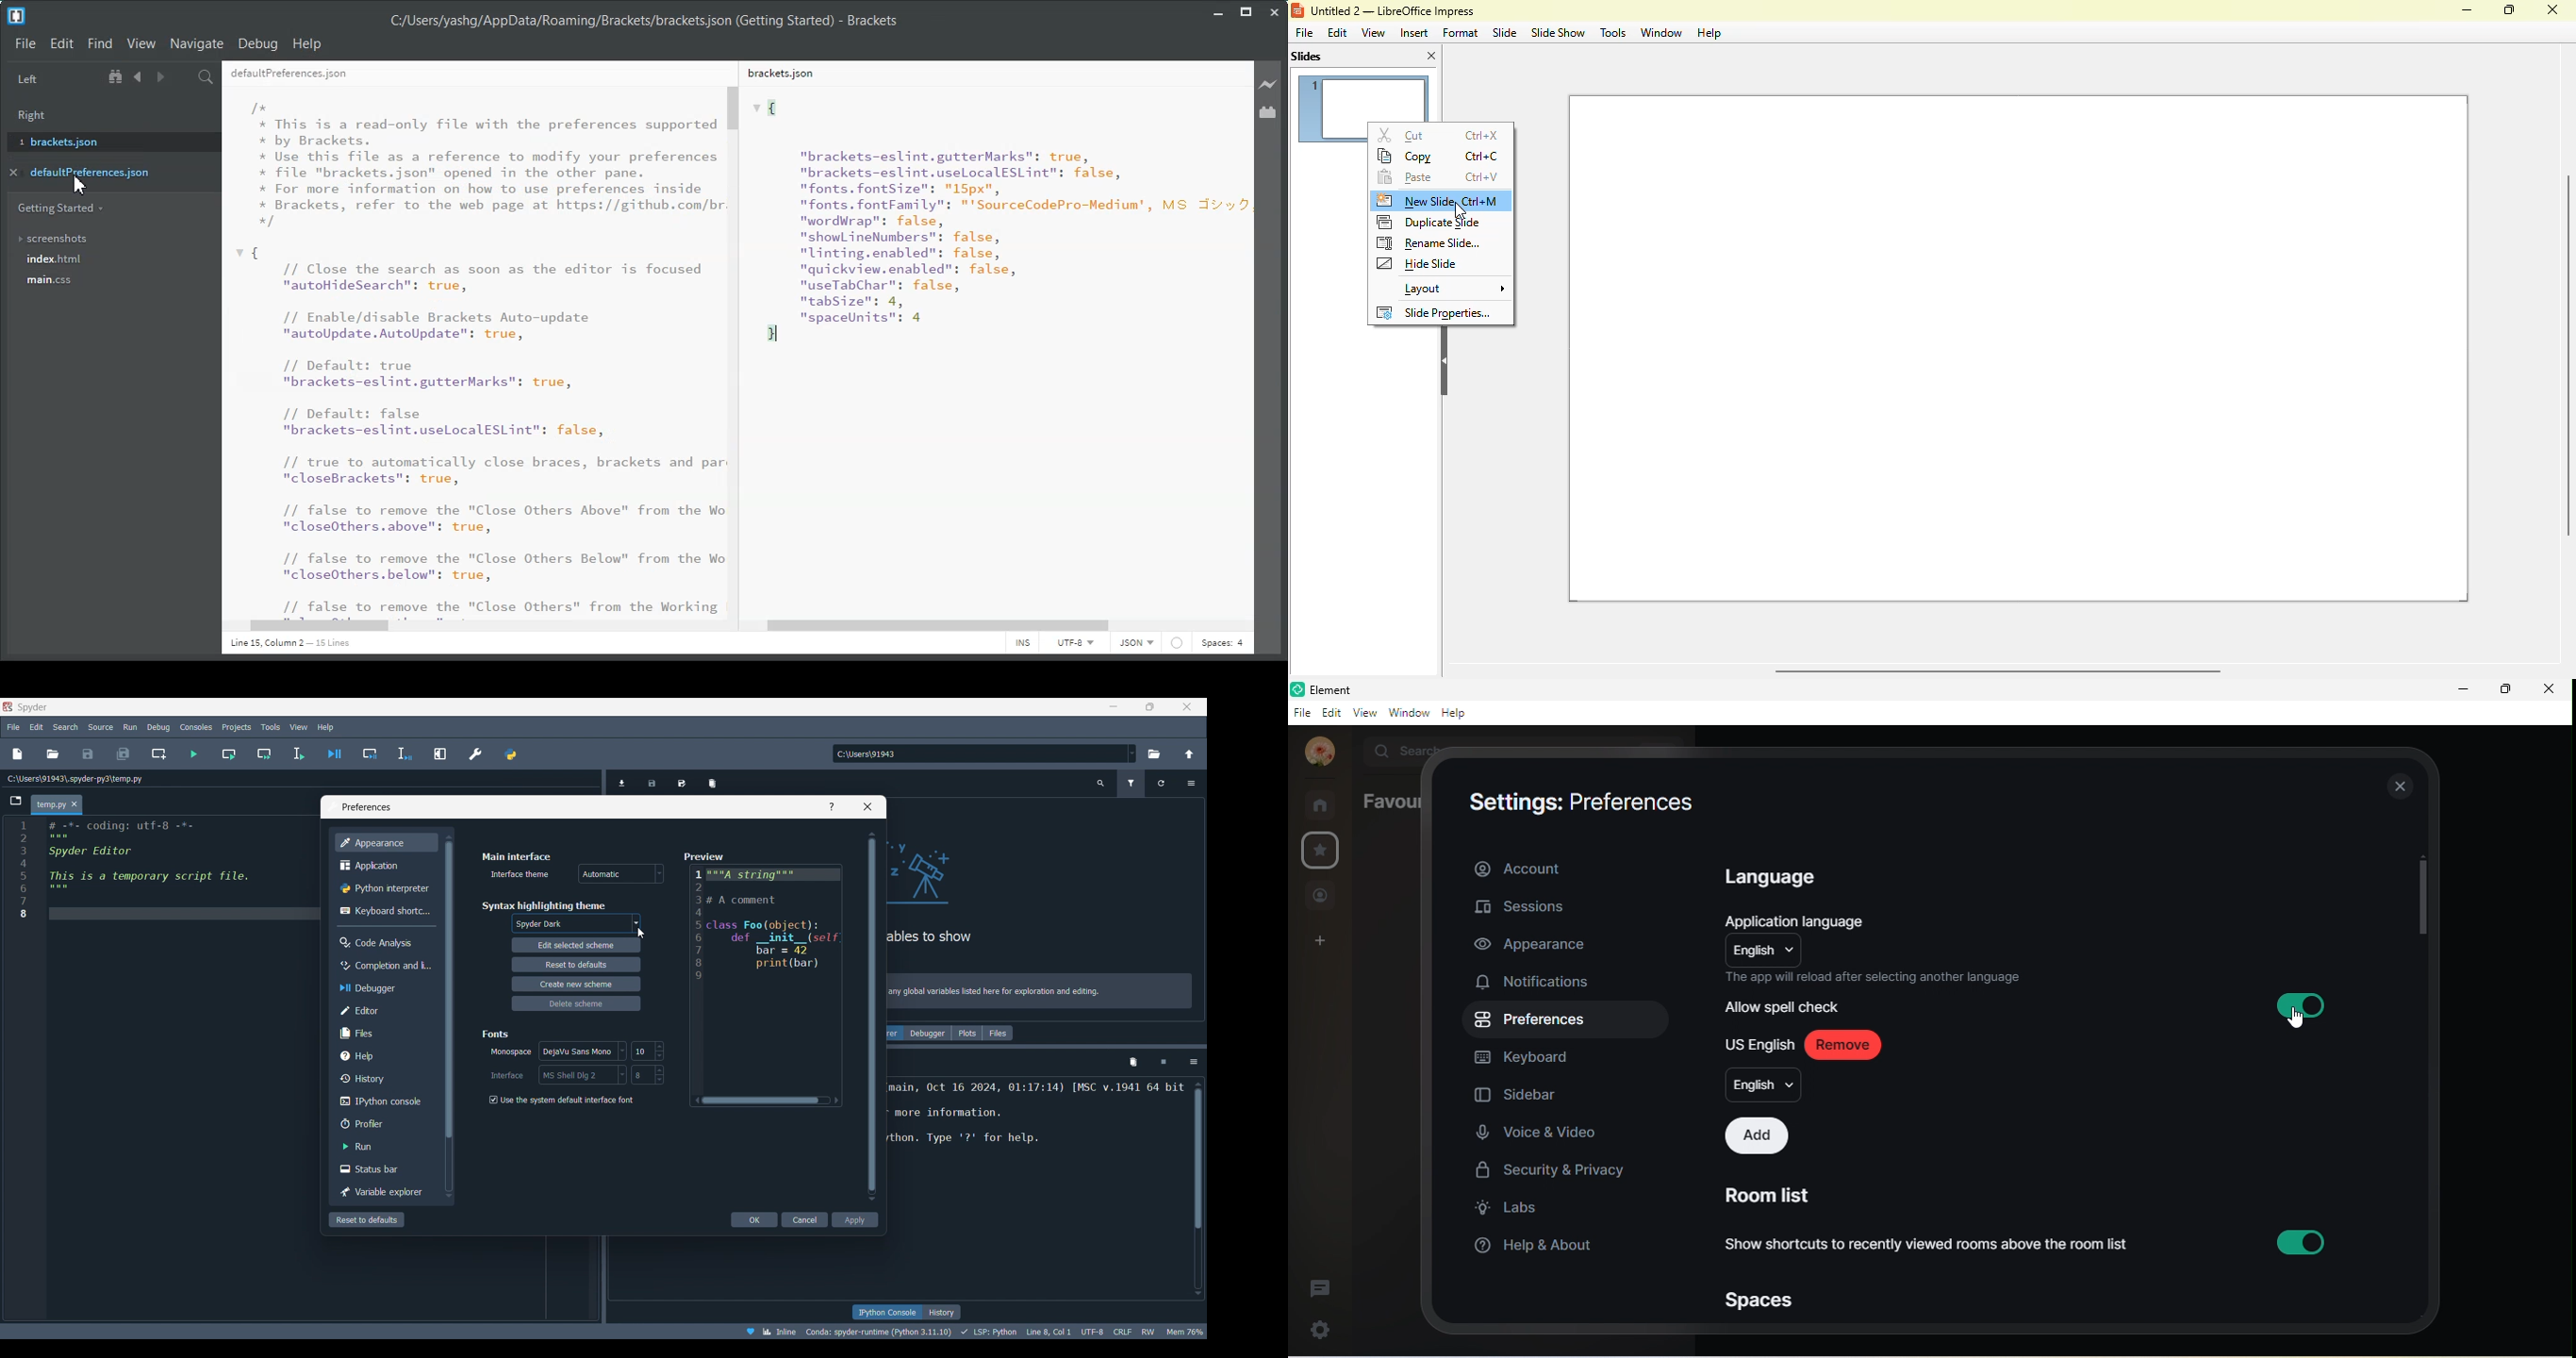  I want to click on cursor details, so click(1049, 1331).